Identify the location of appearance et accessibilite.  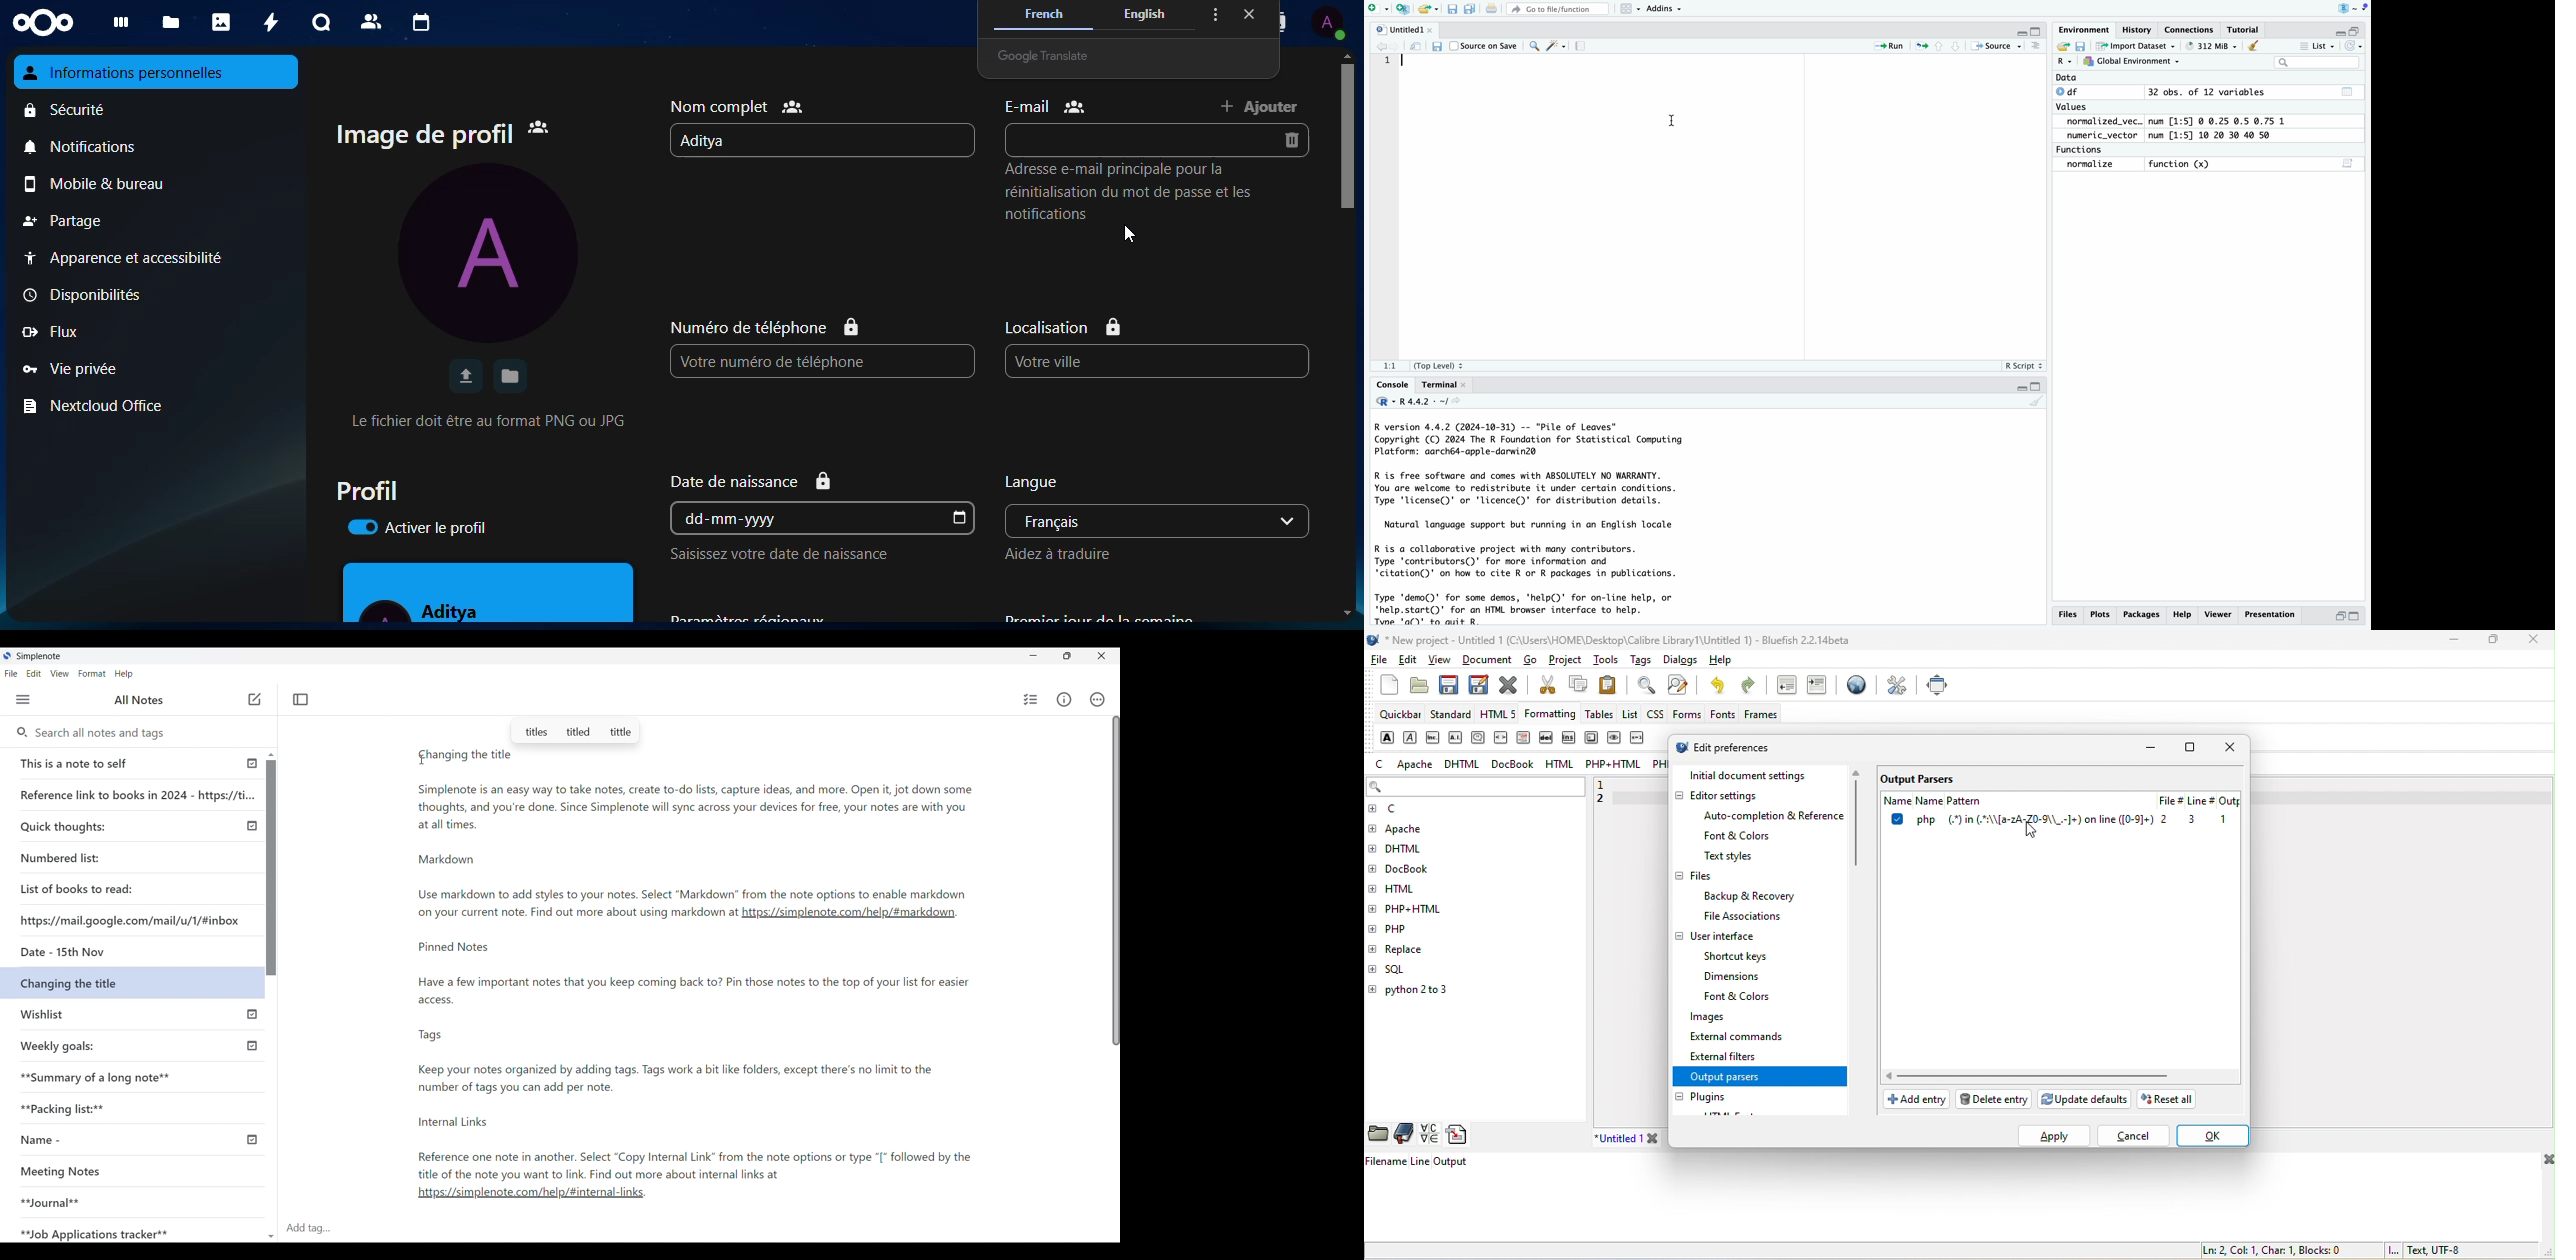
(144, 258).